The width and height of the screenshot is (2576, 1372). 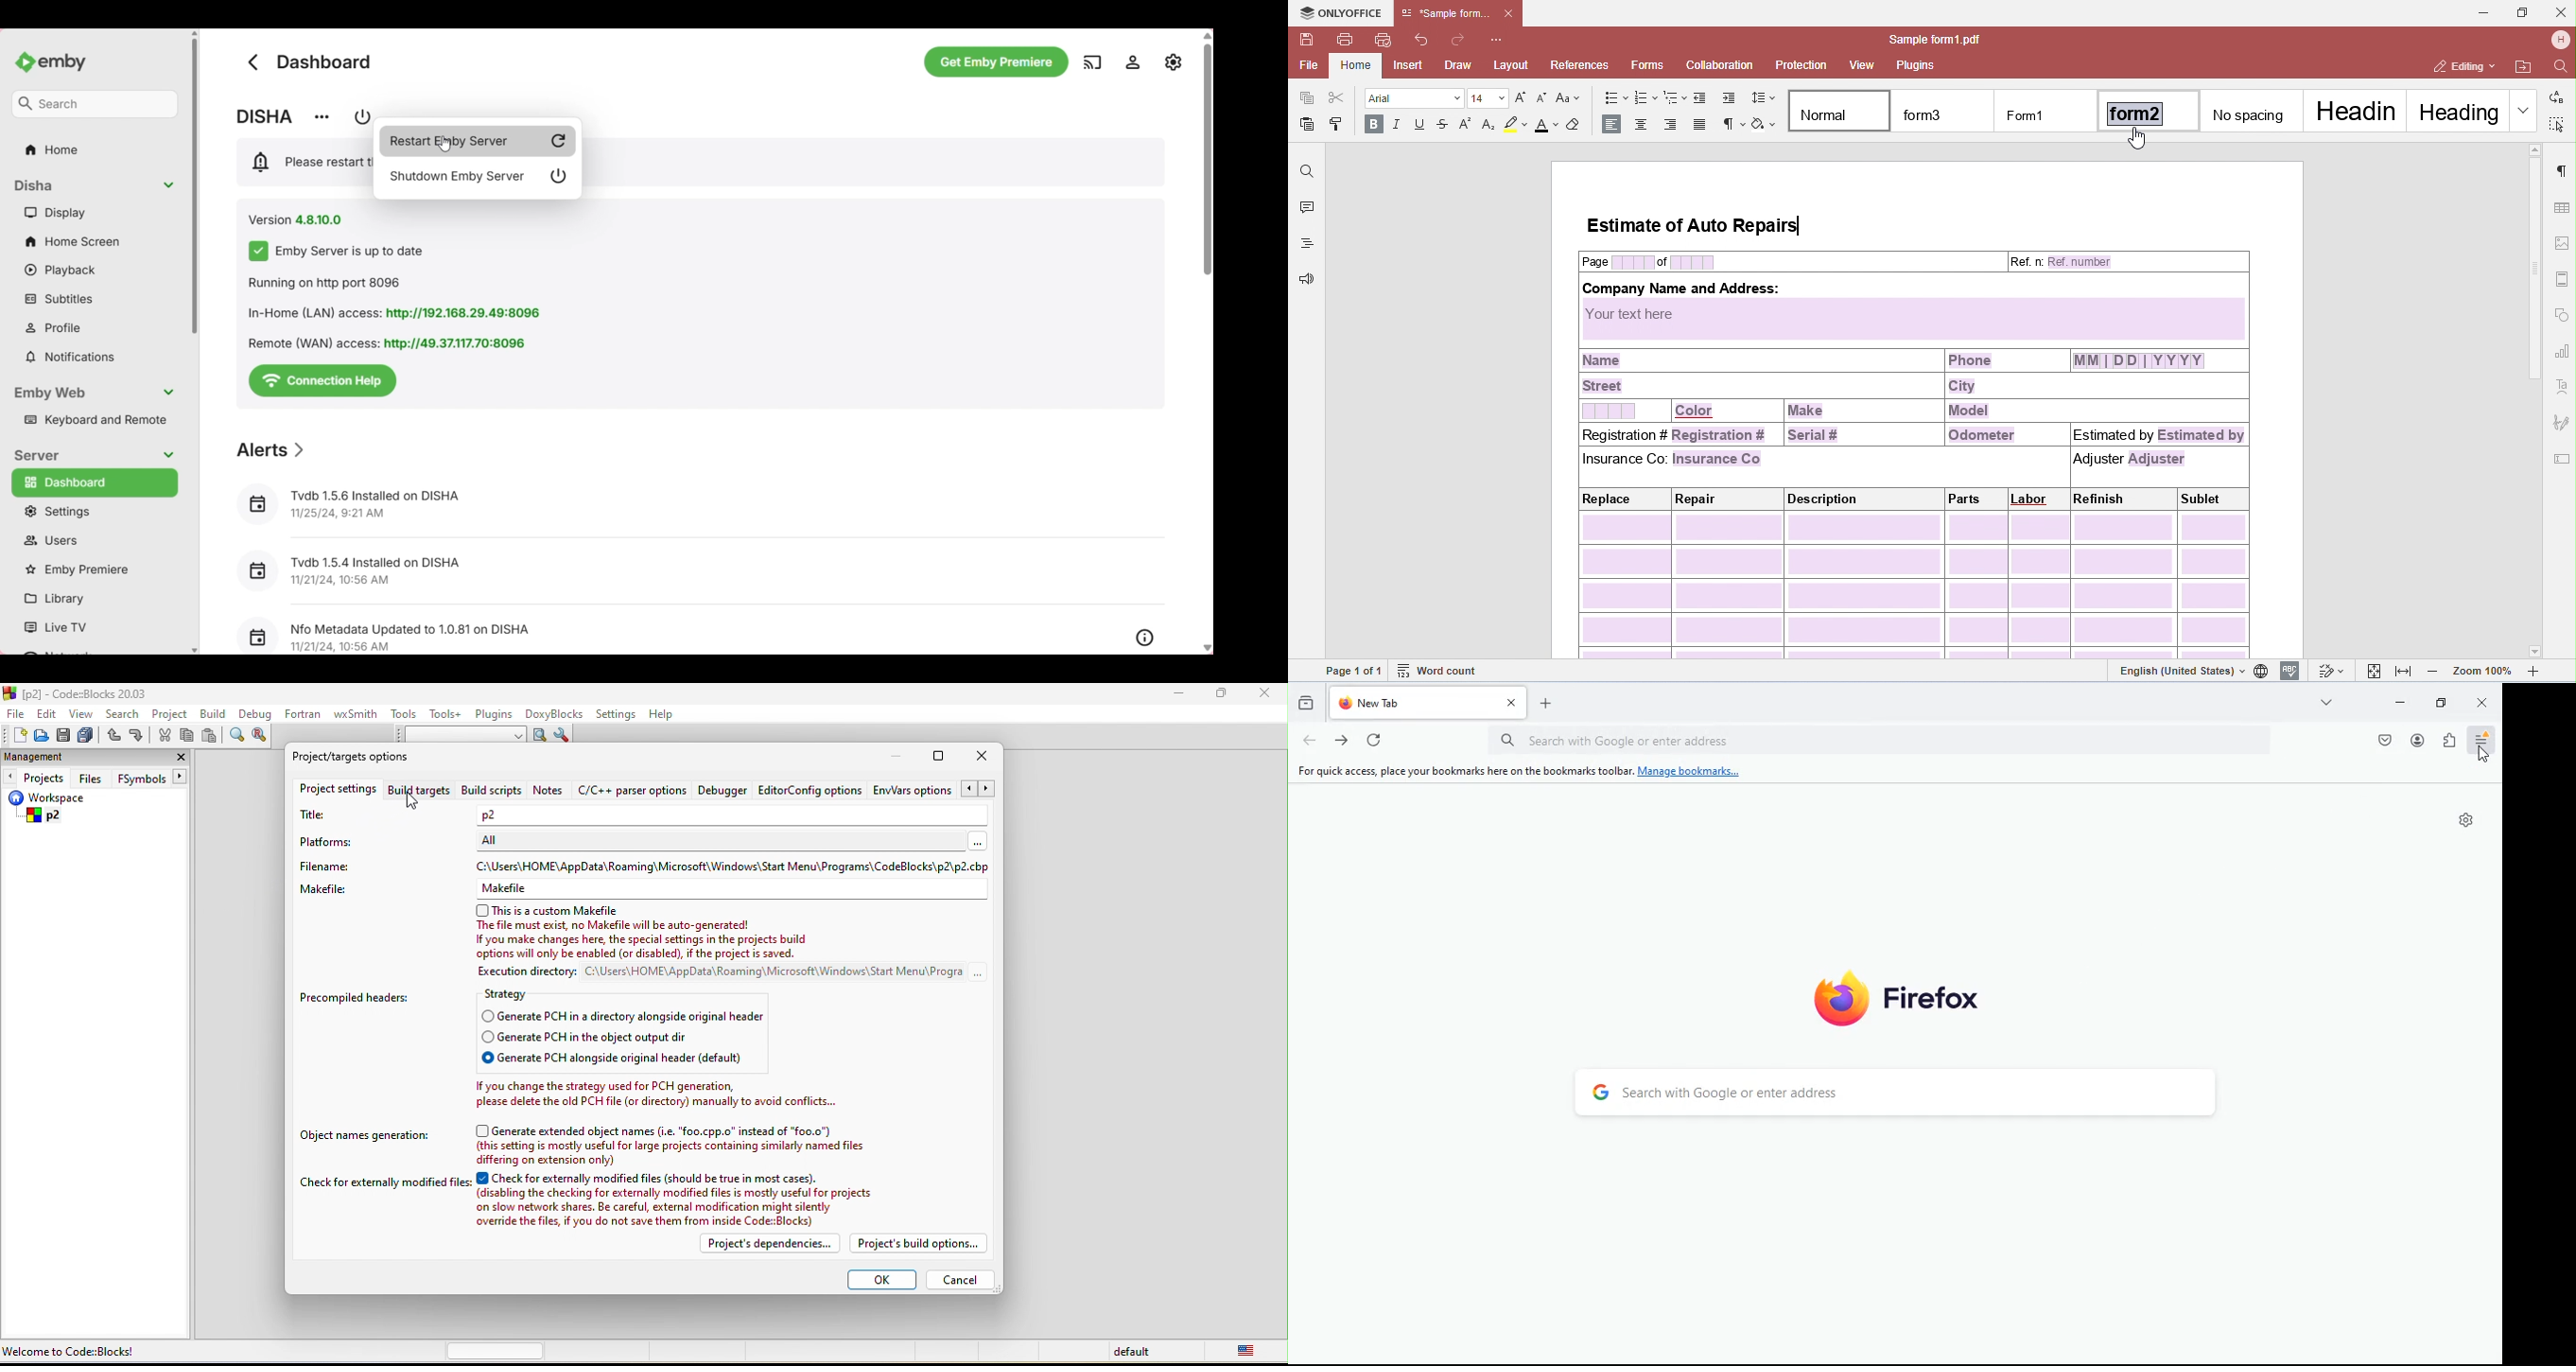 What do you see at coordinates (115, 736) in the screenshot?
I see `undo` at bounding box center [115, 736].